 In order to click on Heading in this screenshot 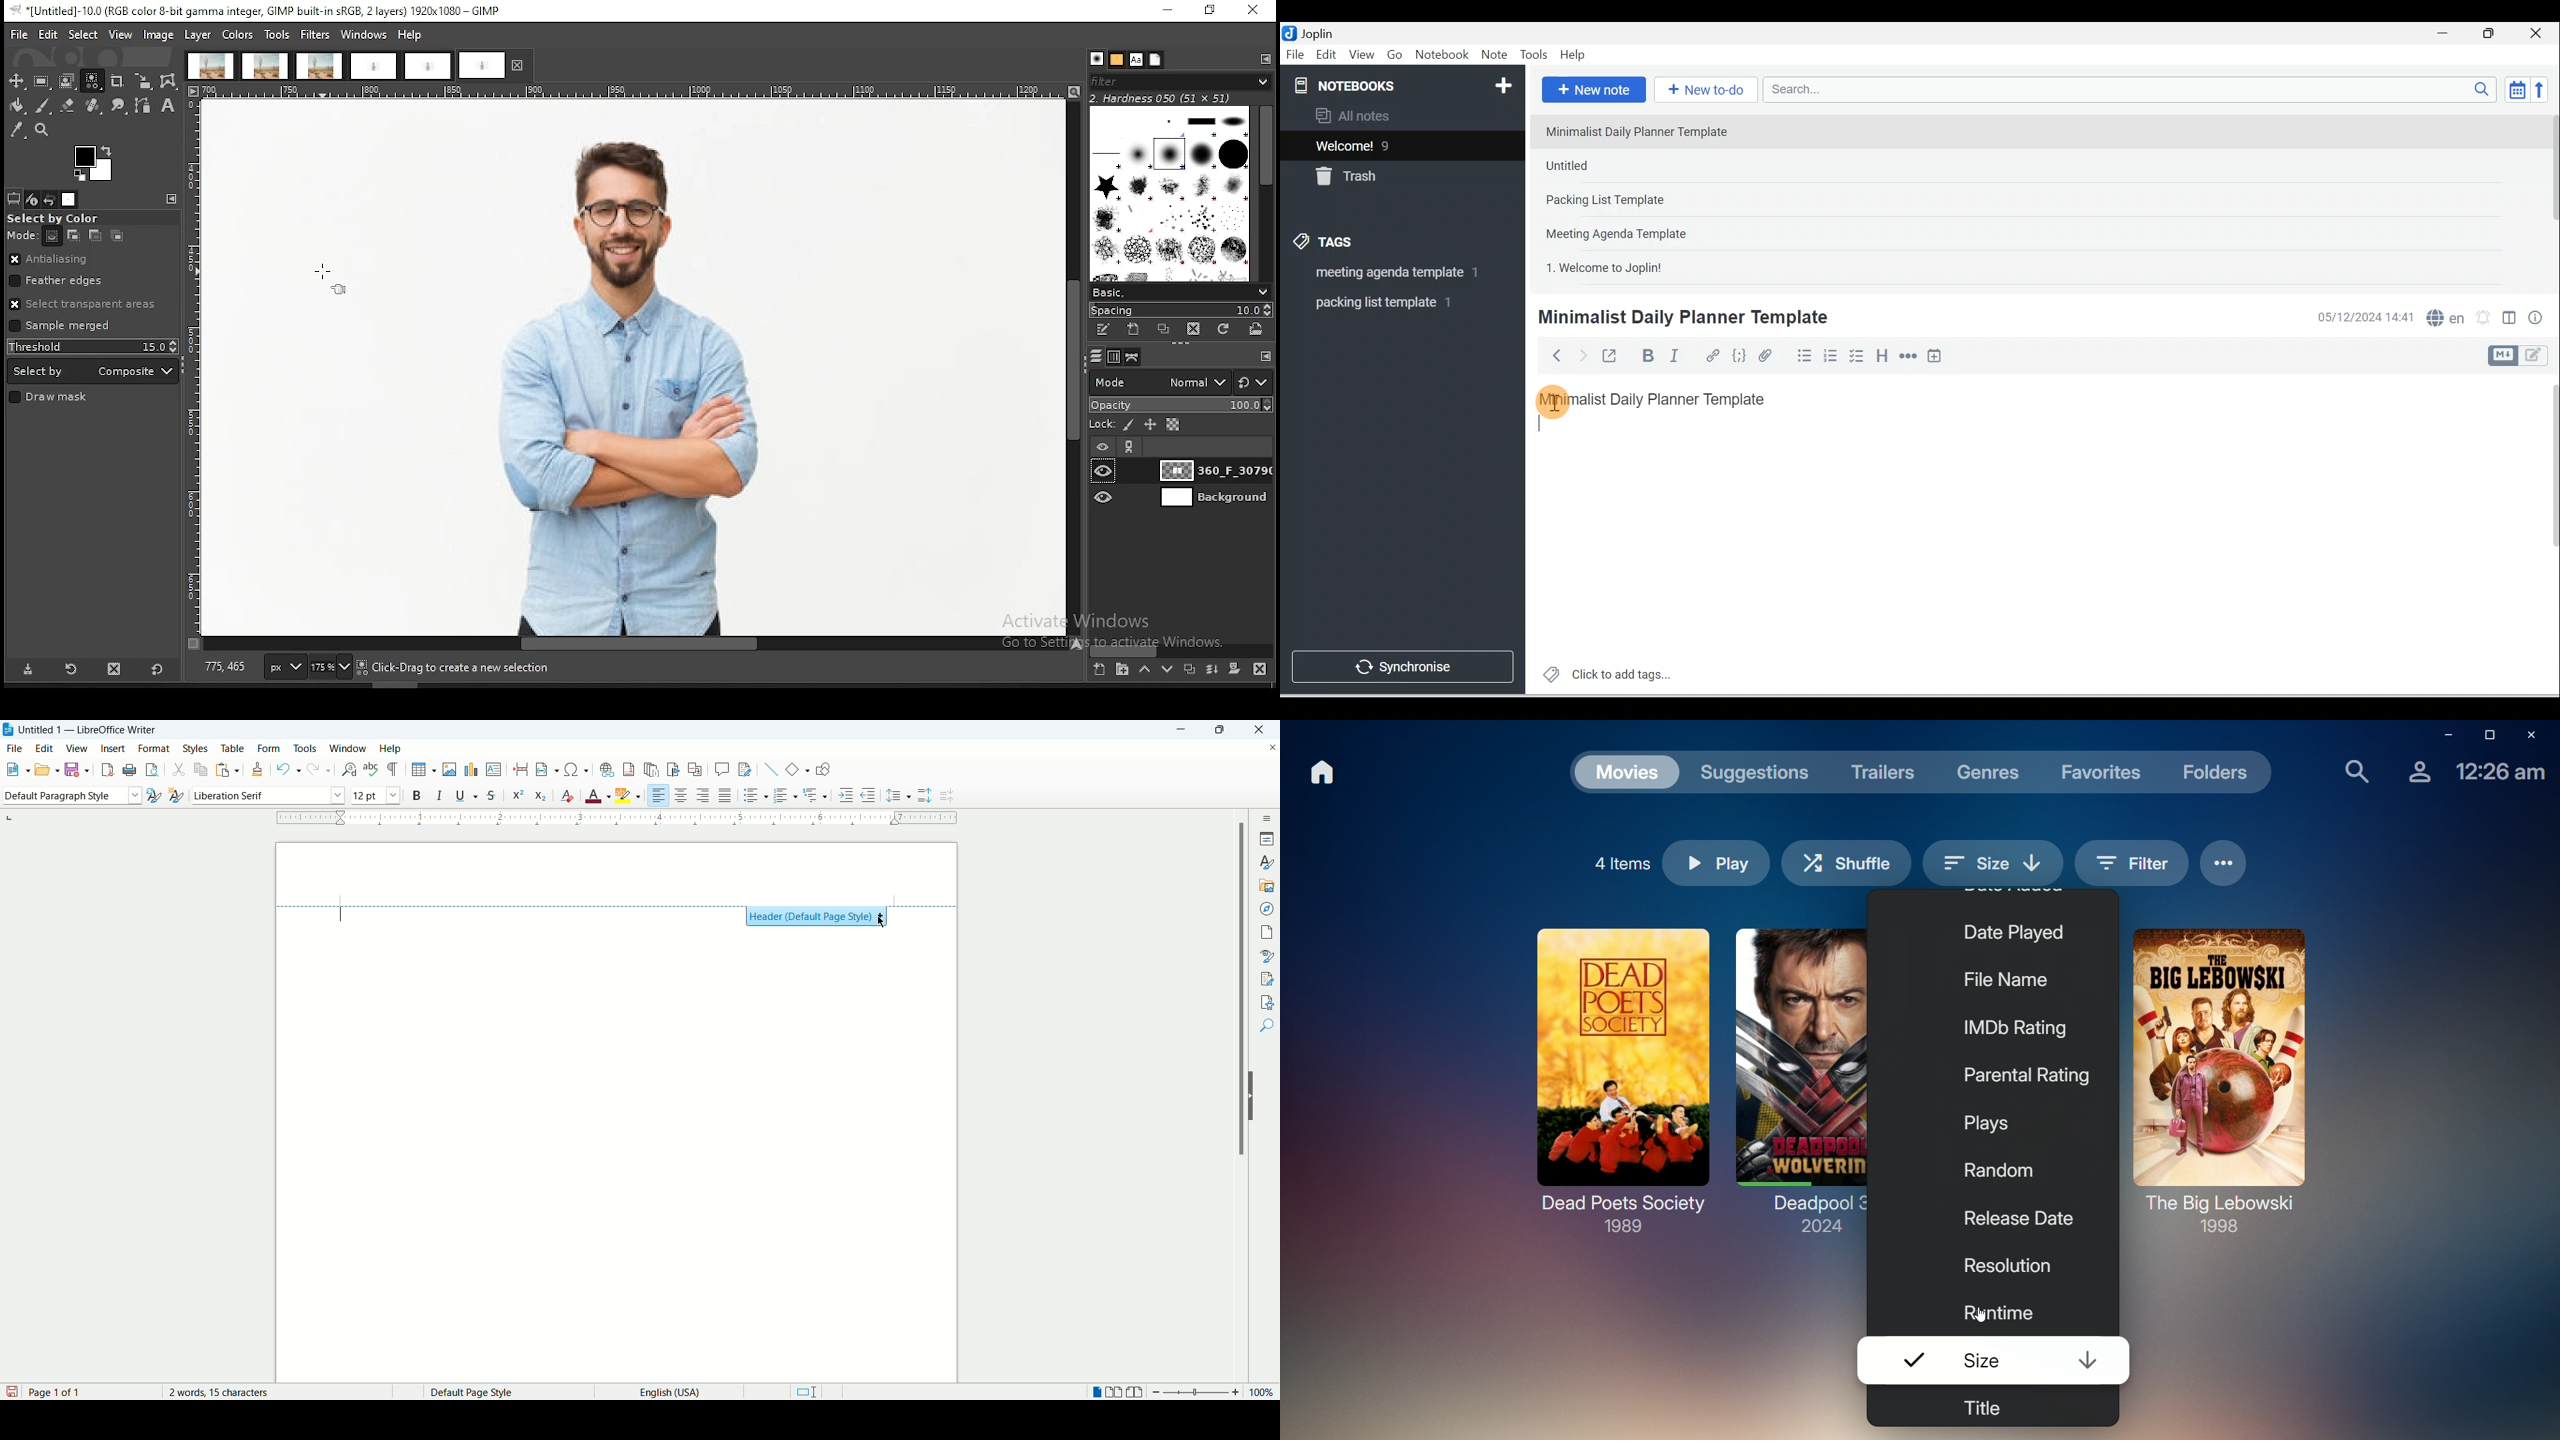, I will do `click(1881, 355)`.